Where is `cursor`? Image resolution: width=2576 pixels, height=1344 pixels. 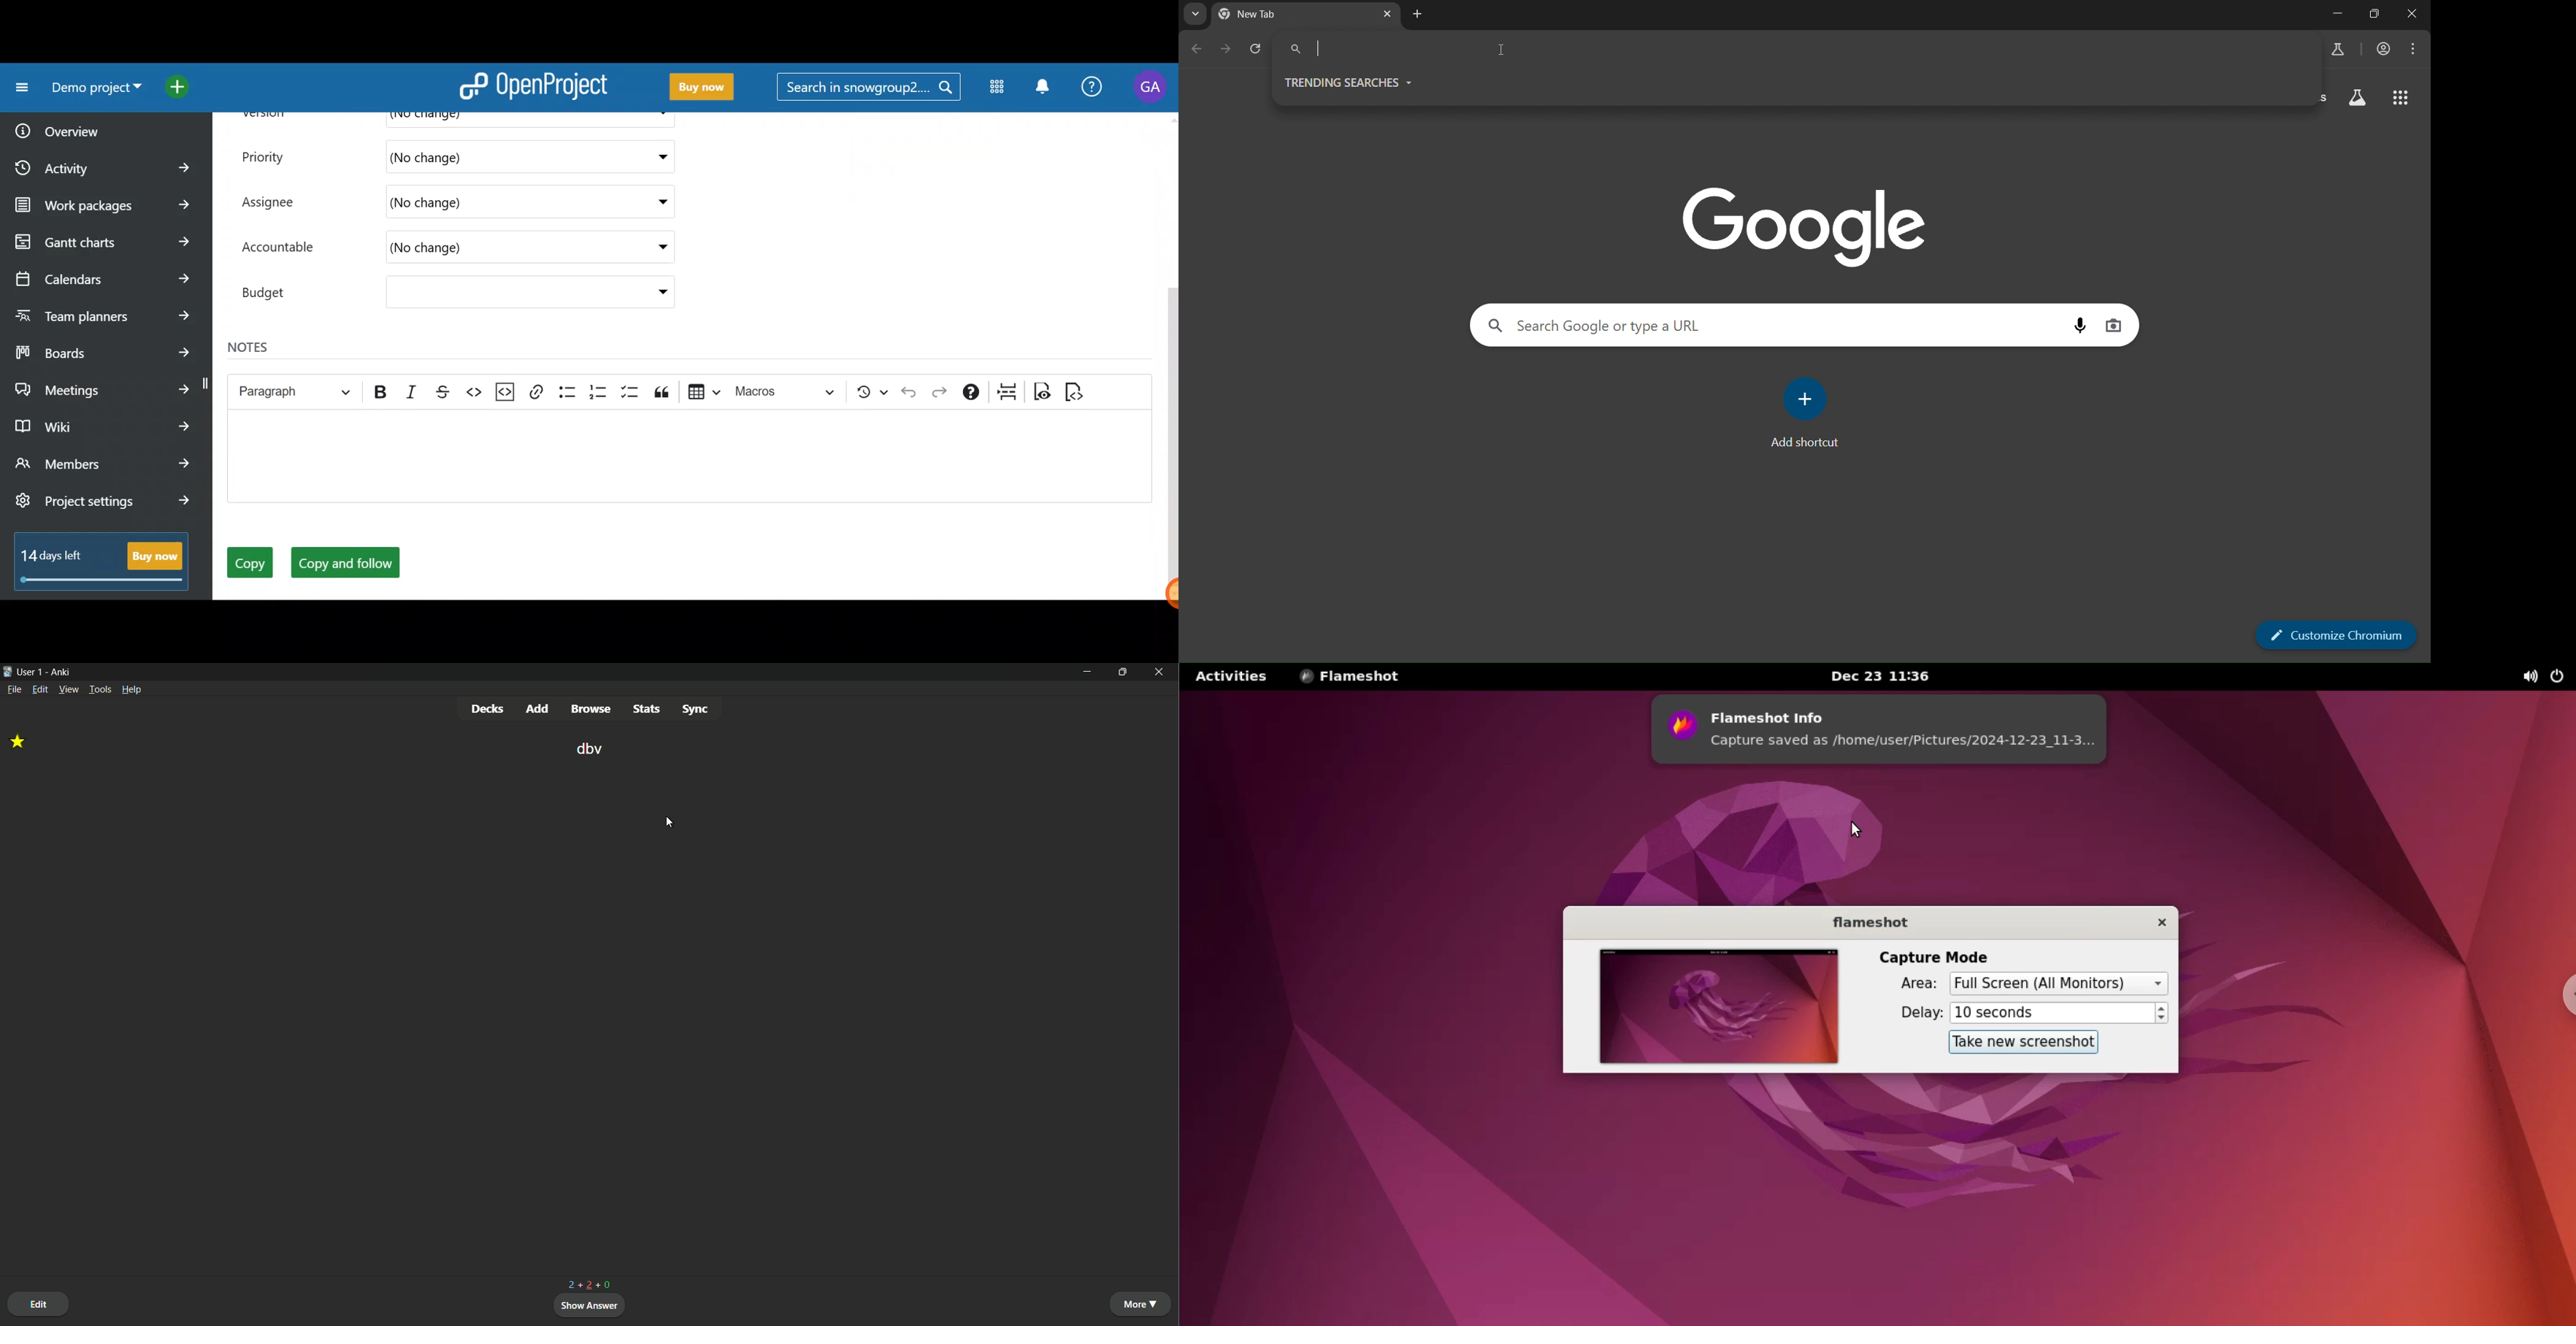 cursor is located at coordinates (668, 821).